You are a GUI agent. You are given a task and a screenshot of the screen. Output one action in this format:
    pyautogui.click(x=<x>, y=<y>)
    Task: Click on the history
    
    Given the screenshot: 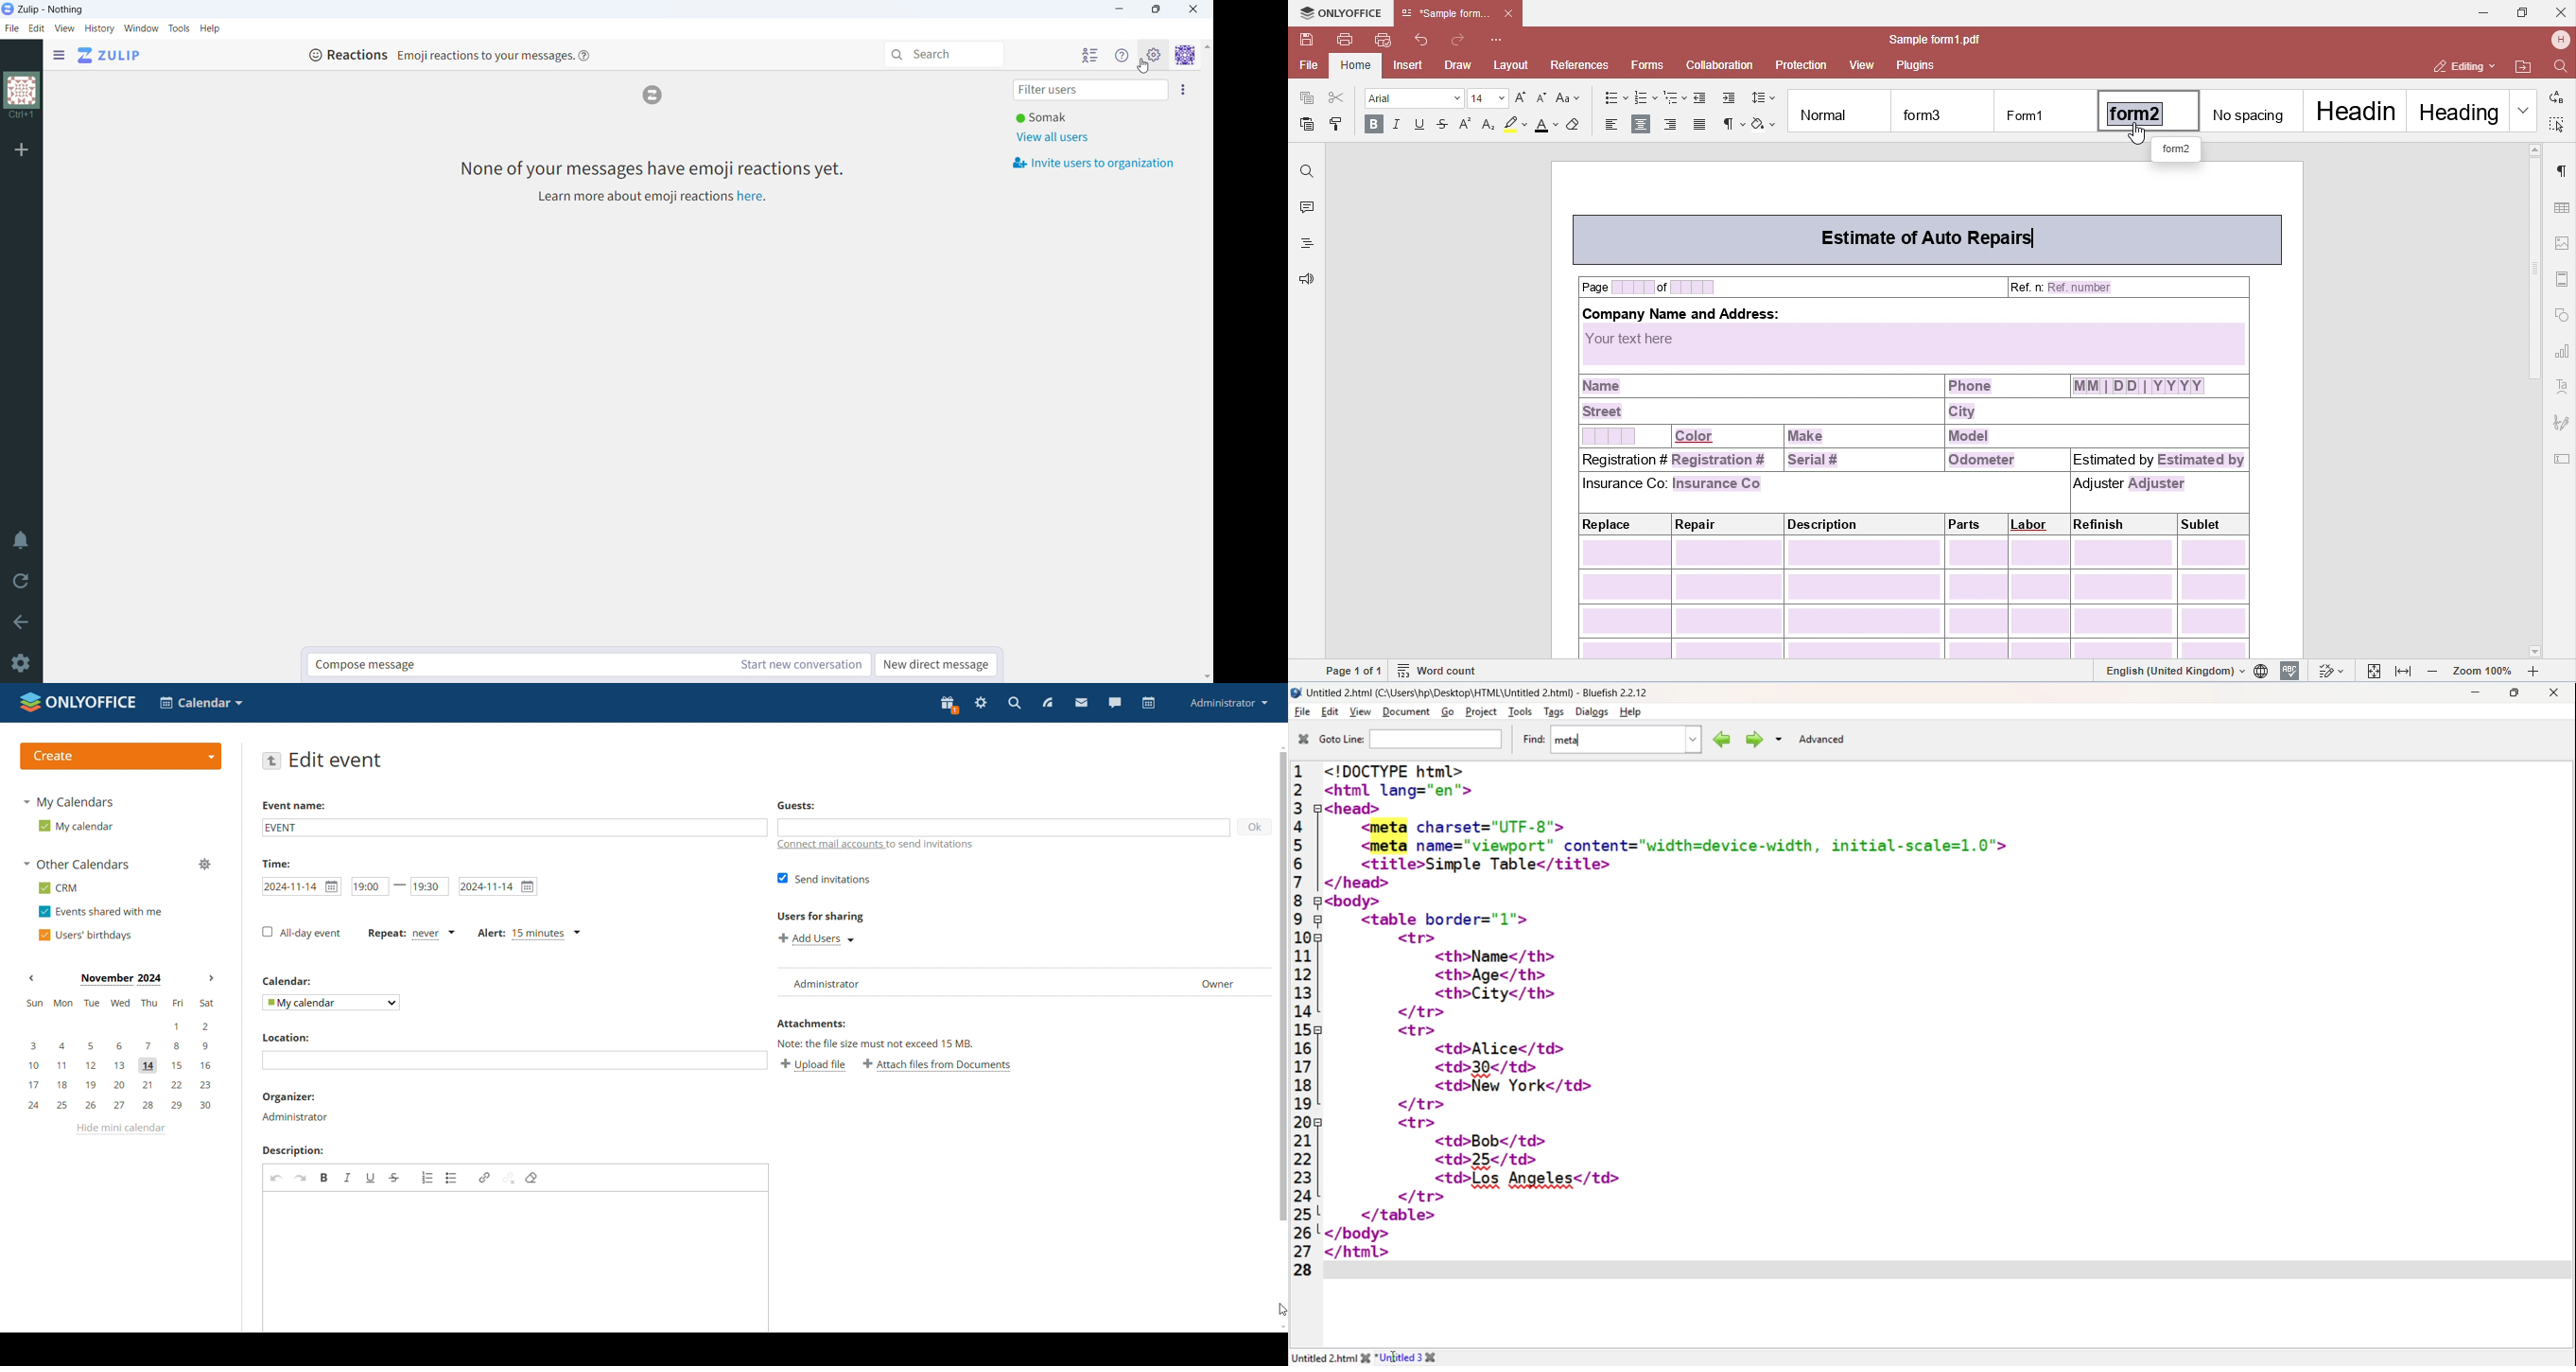 What is the action you would take?
    pyautogui.click(x=99, y=28)
    